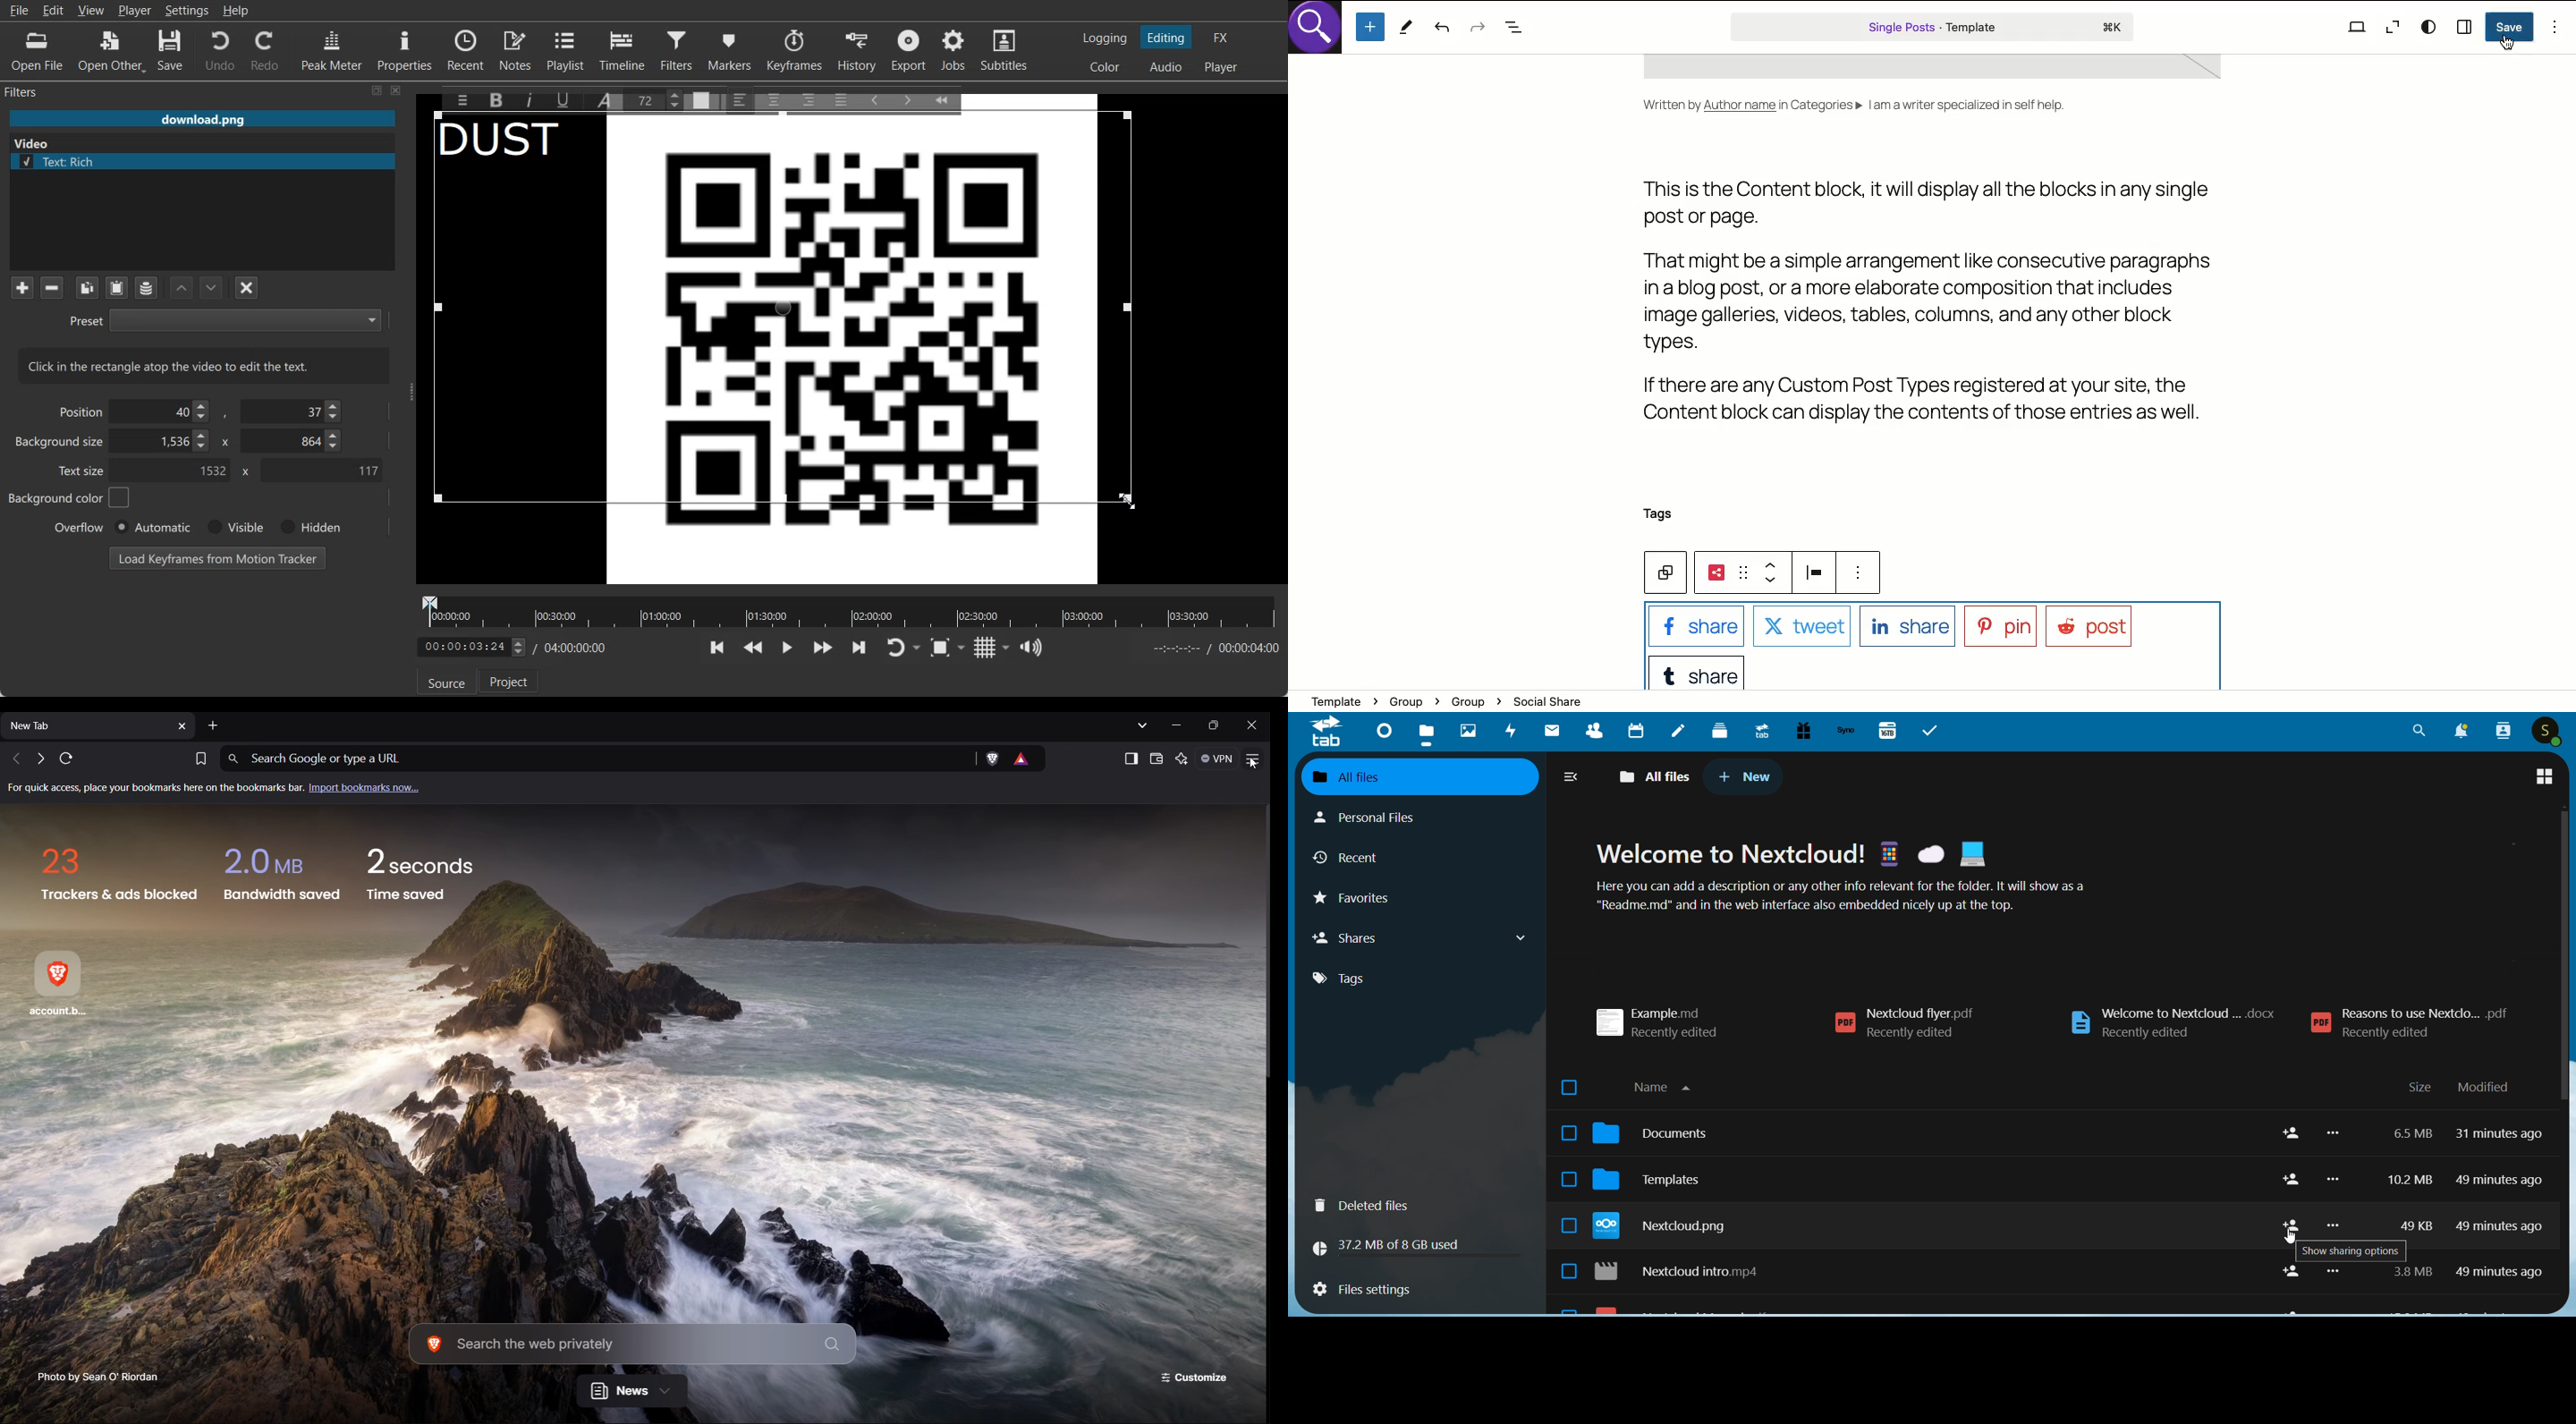 This screenshot has width=2576, height=1428. I want to click on Save a filter set, so click(145, 289).